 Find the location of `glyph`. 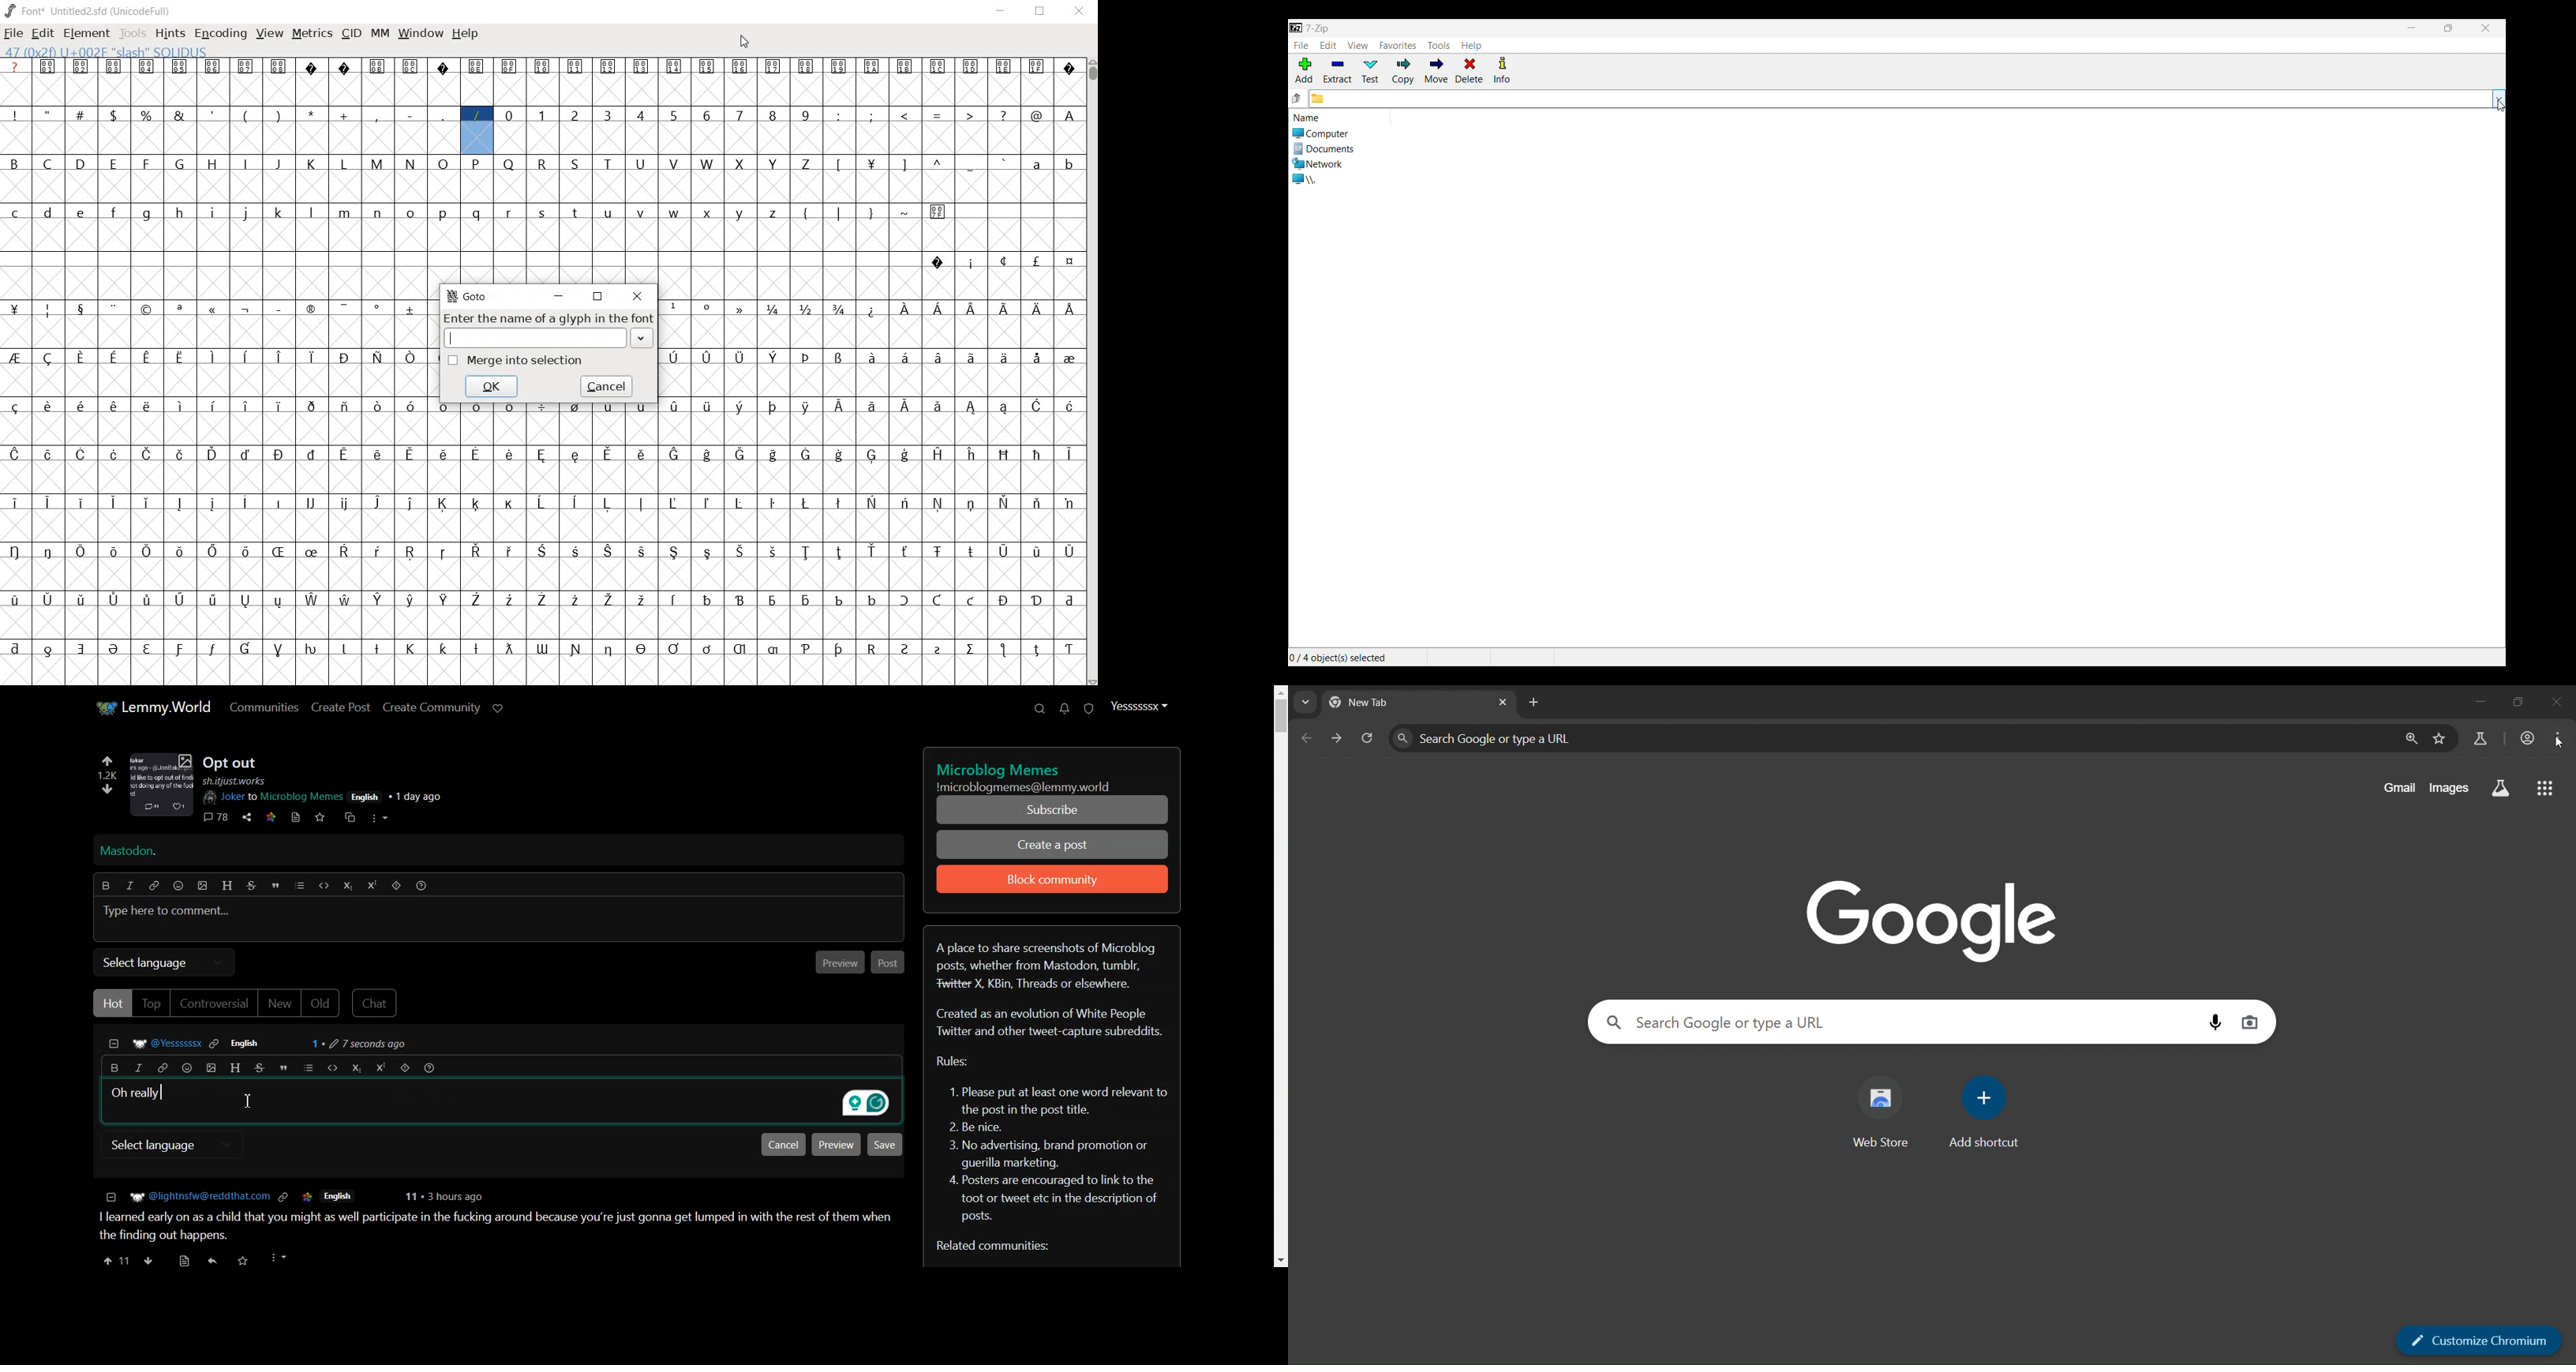

glyph is located at coordinates (939, 357).